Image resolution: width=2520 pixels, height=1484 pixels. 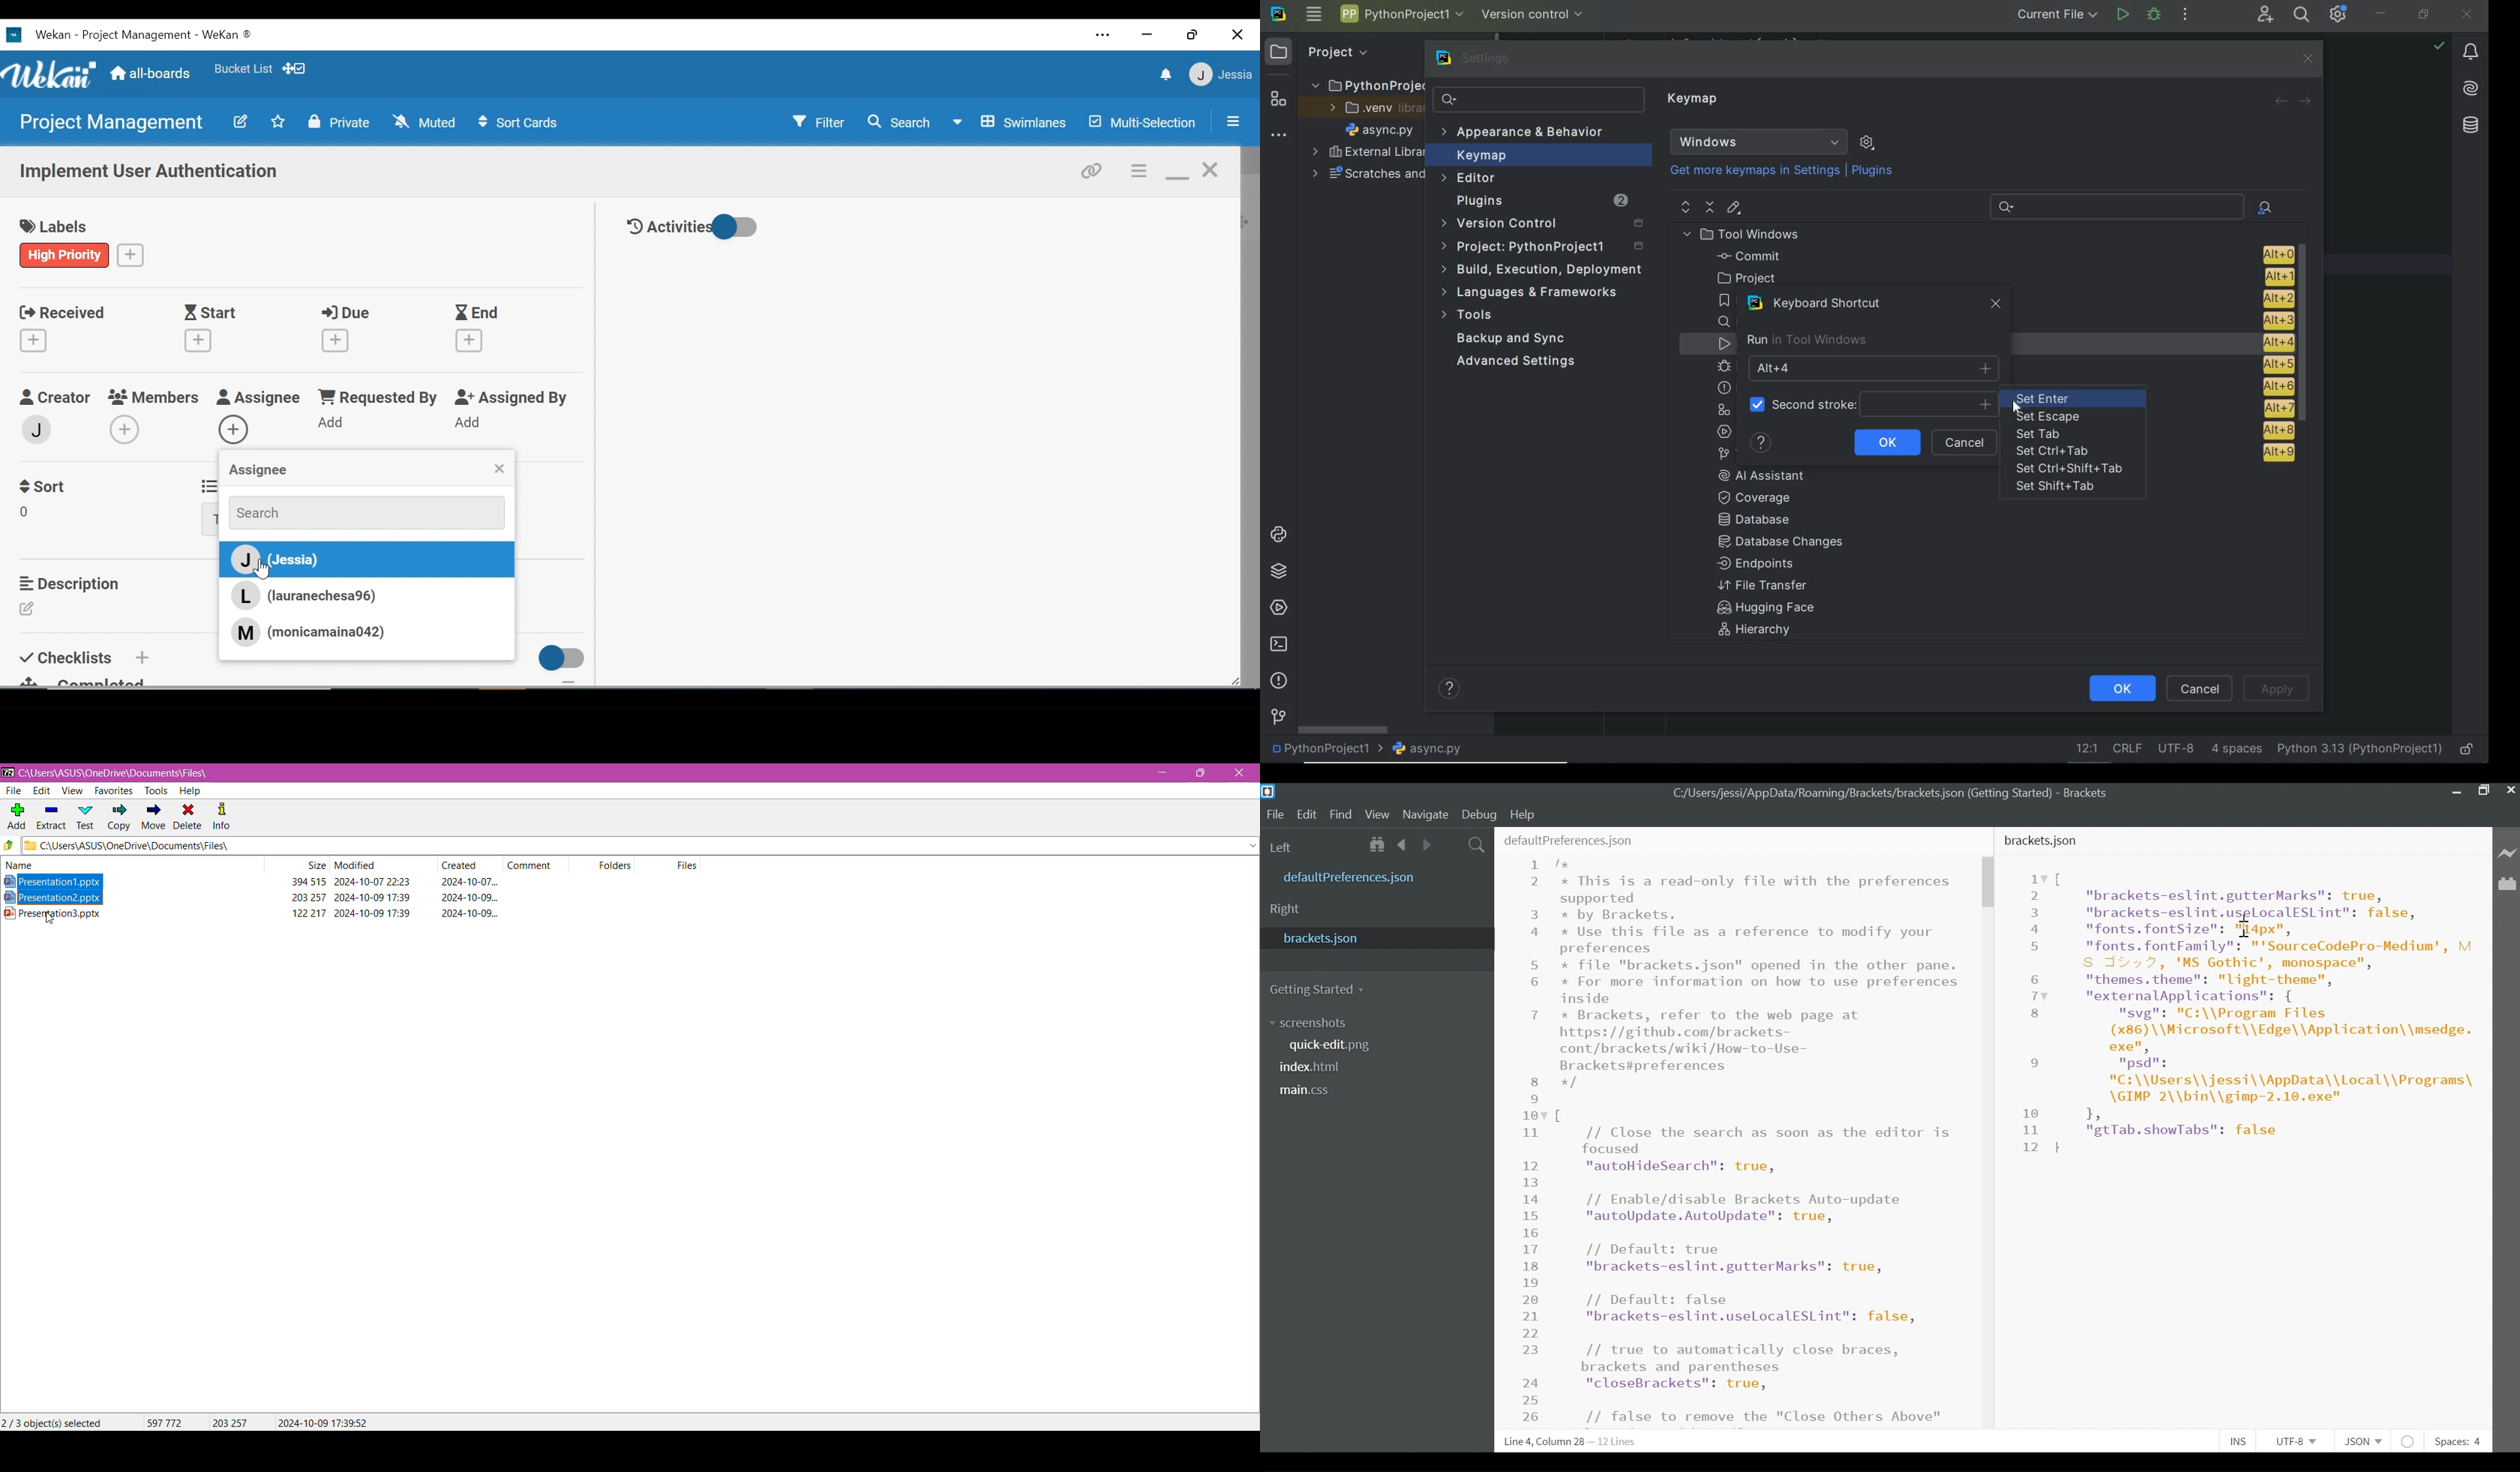 I want to click on Settings and more, so click(x=1104, y=37).